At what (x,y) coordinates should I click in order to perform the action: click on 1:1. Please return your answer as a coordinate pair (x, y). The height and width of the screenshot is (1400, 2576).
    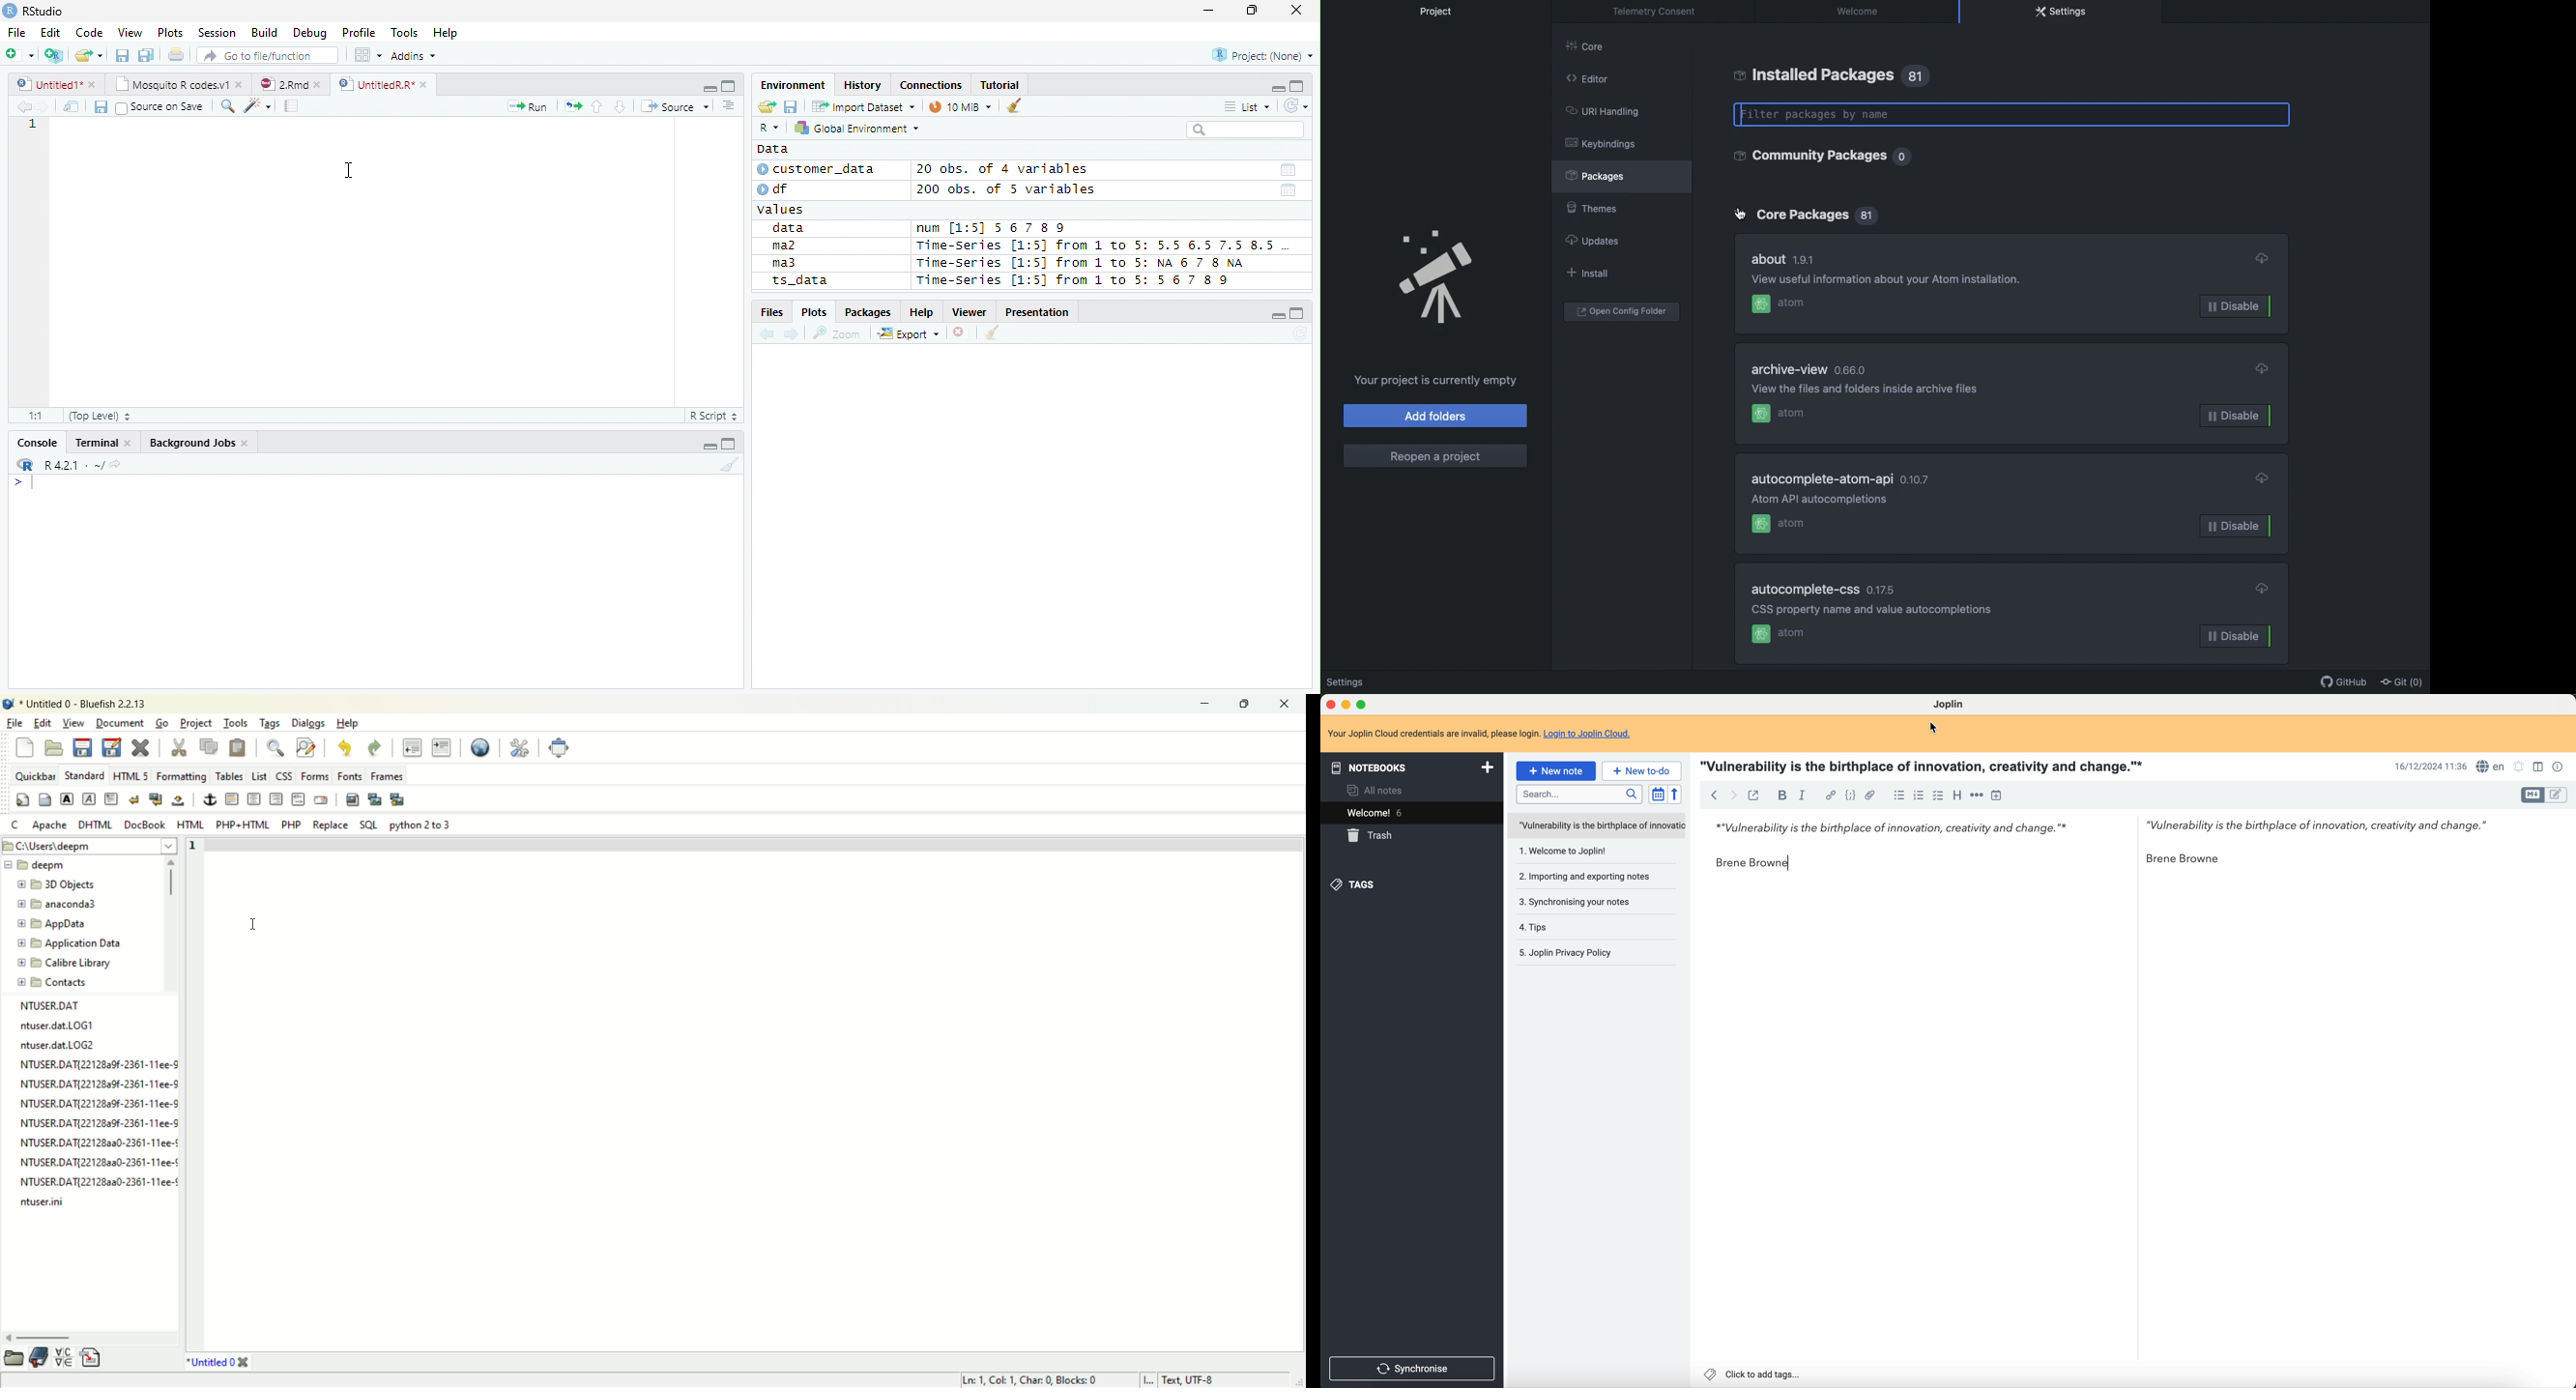
    Looking at the image, I should click on (36, 416).